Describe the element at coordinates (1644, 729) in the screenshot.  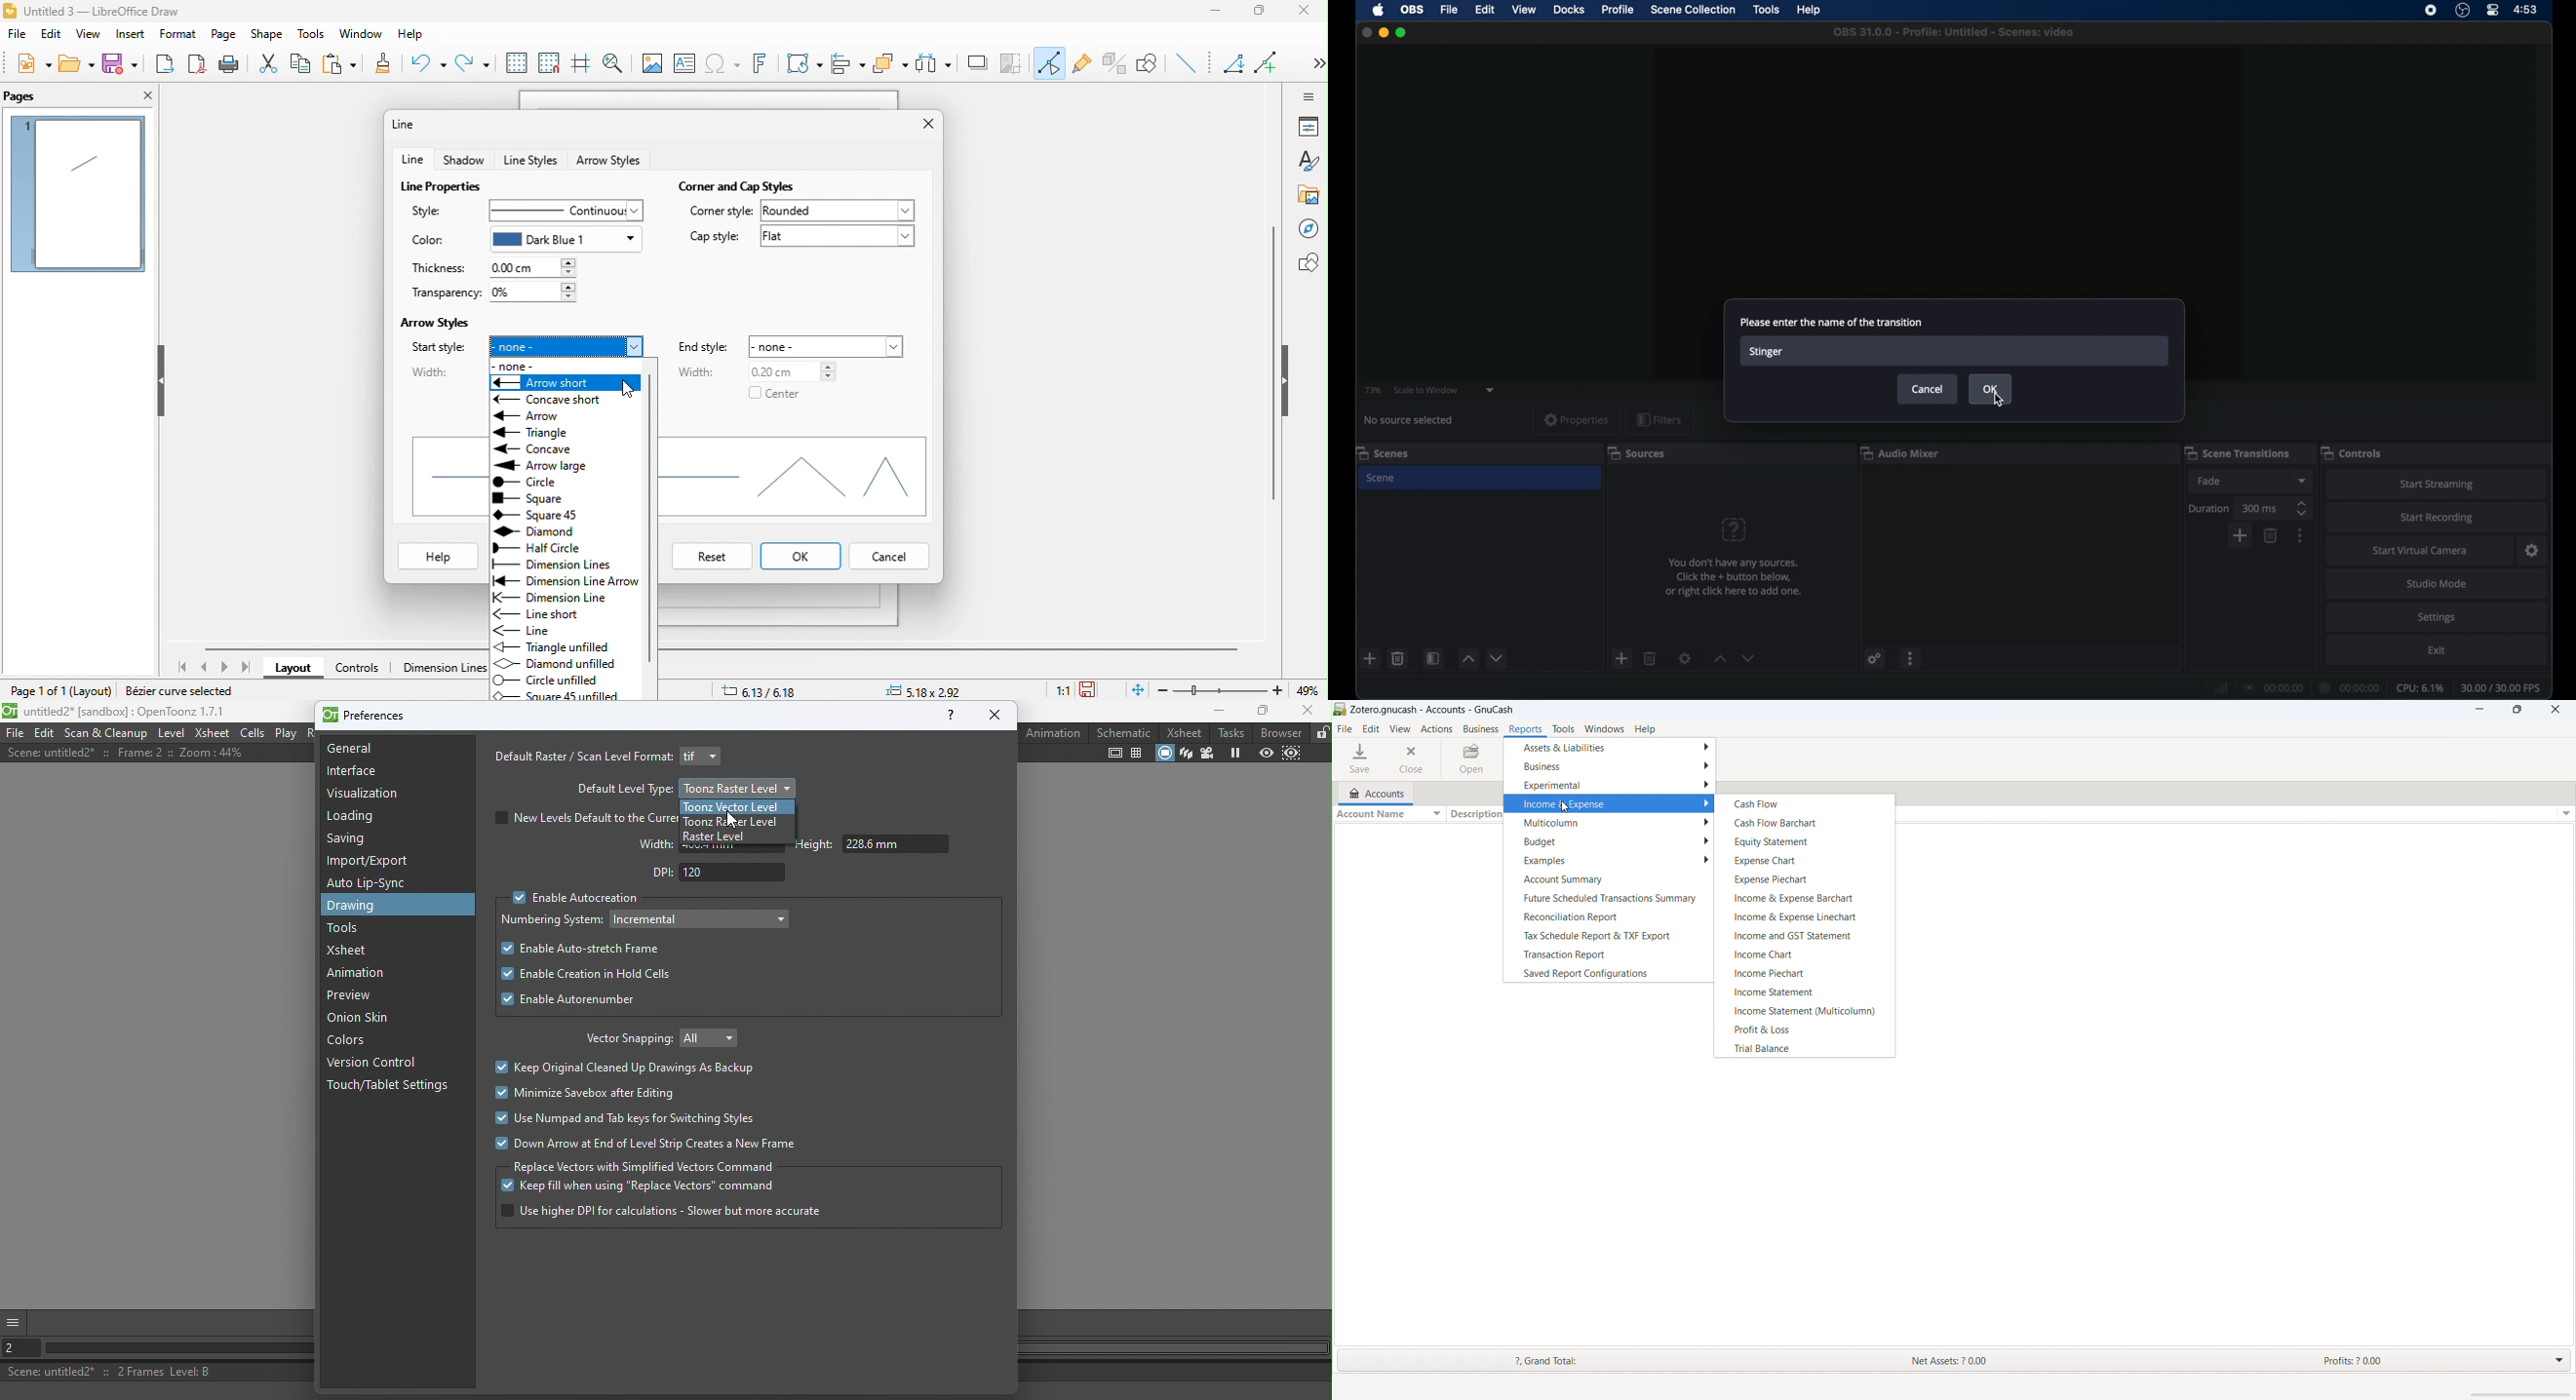
I see `help` at that location.